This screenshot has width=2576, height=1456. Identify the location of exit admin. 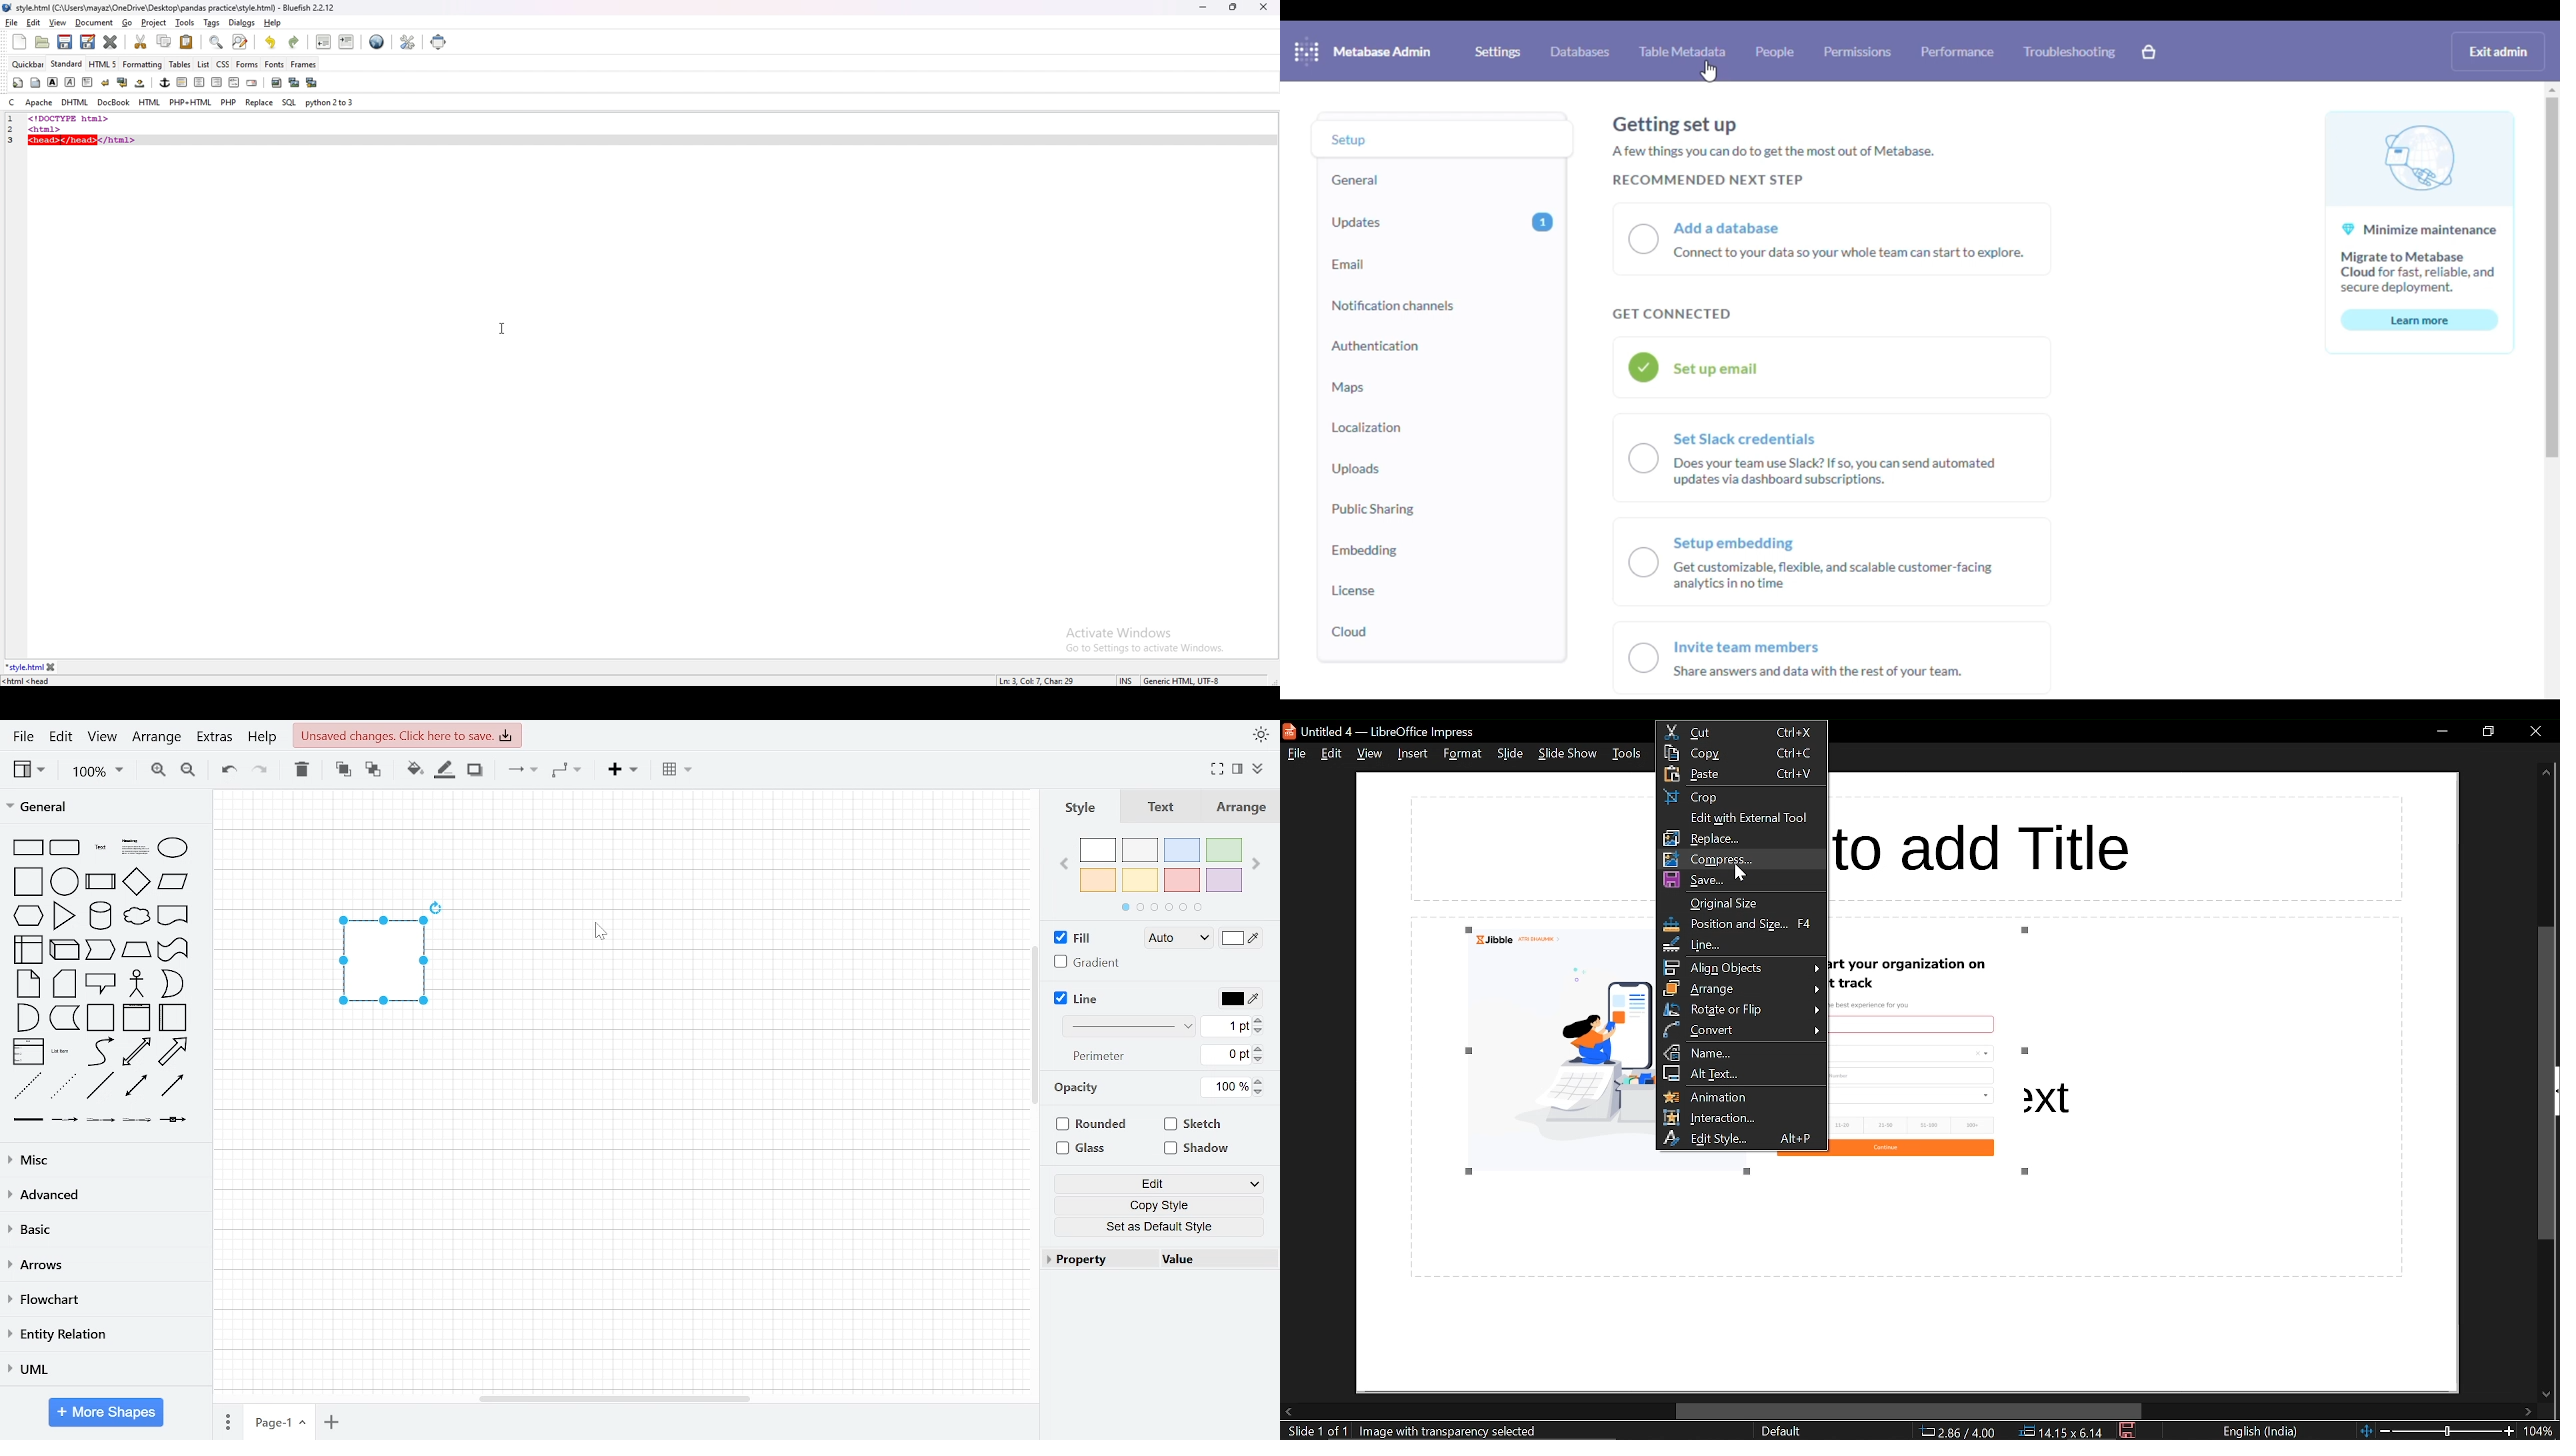
(2499, 51).